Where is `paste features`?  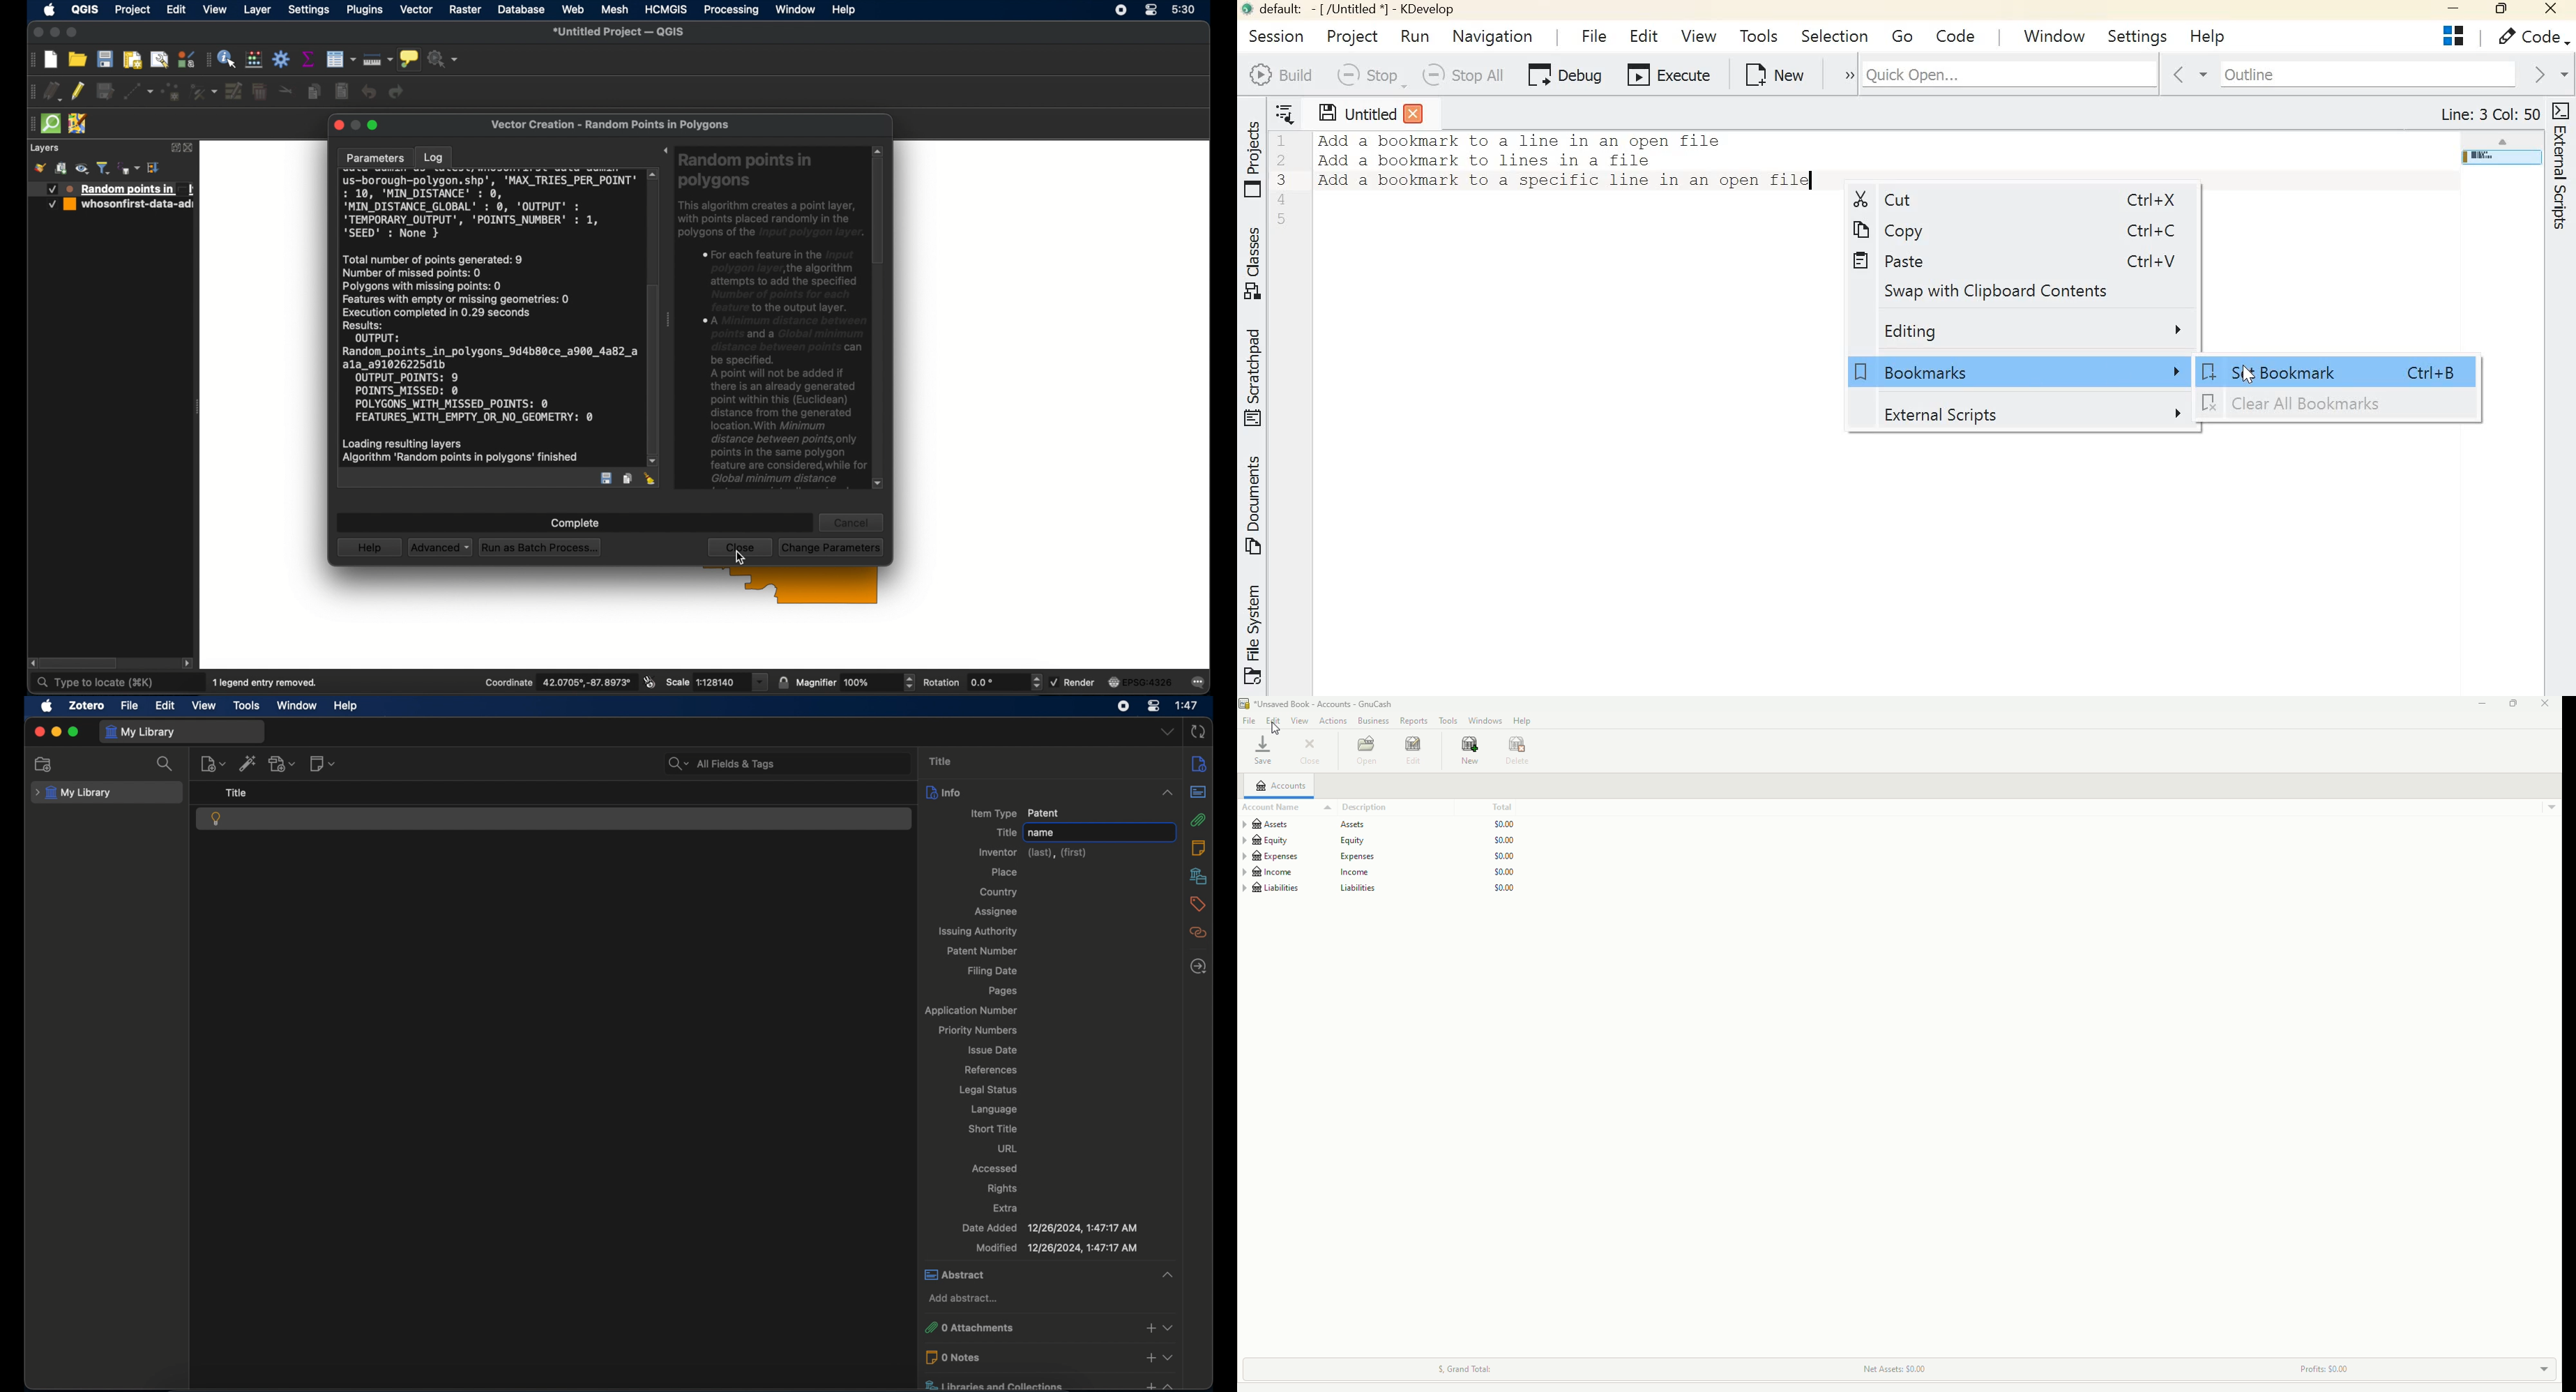
paste features is located at coordinates (342, 92).